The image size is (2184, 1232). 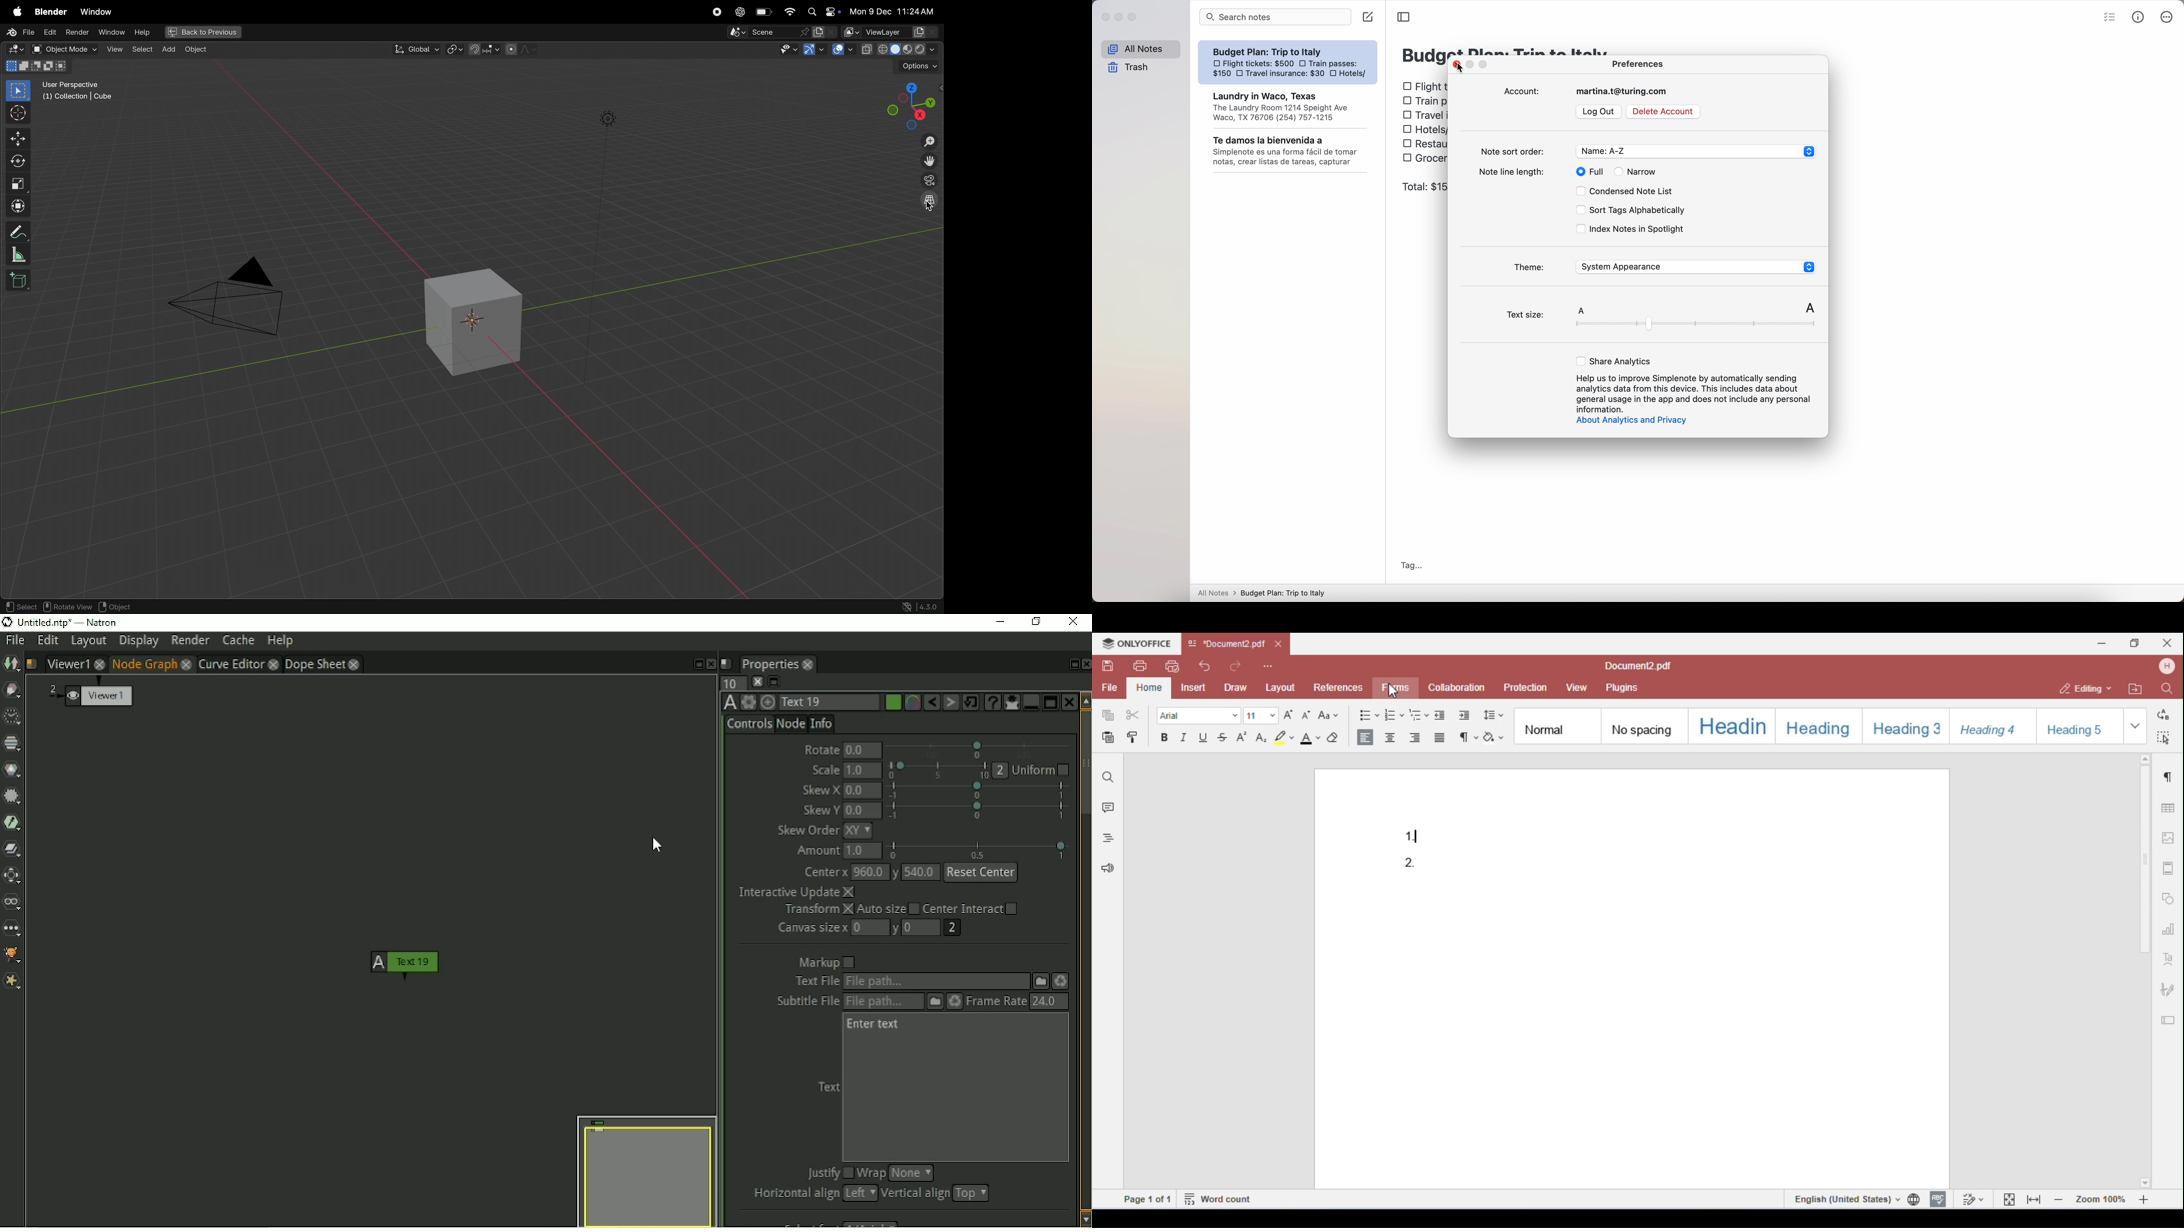 What do you see at coordinates (1129, 68) in the screenshot?
I see `trash` at bounding box center [1129, 68].